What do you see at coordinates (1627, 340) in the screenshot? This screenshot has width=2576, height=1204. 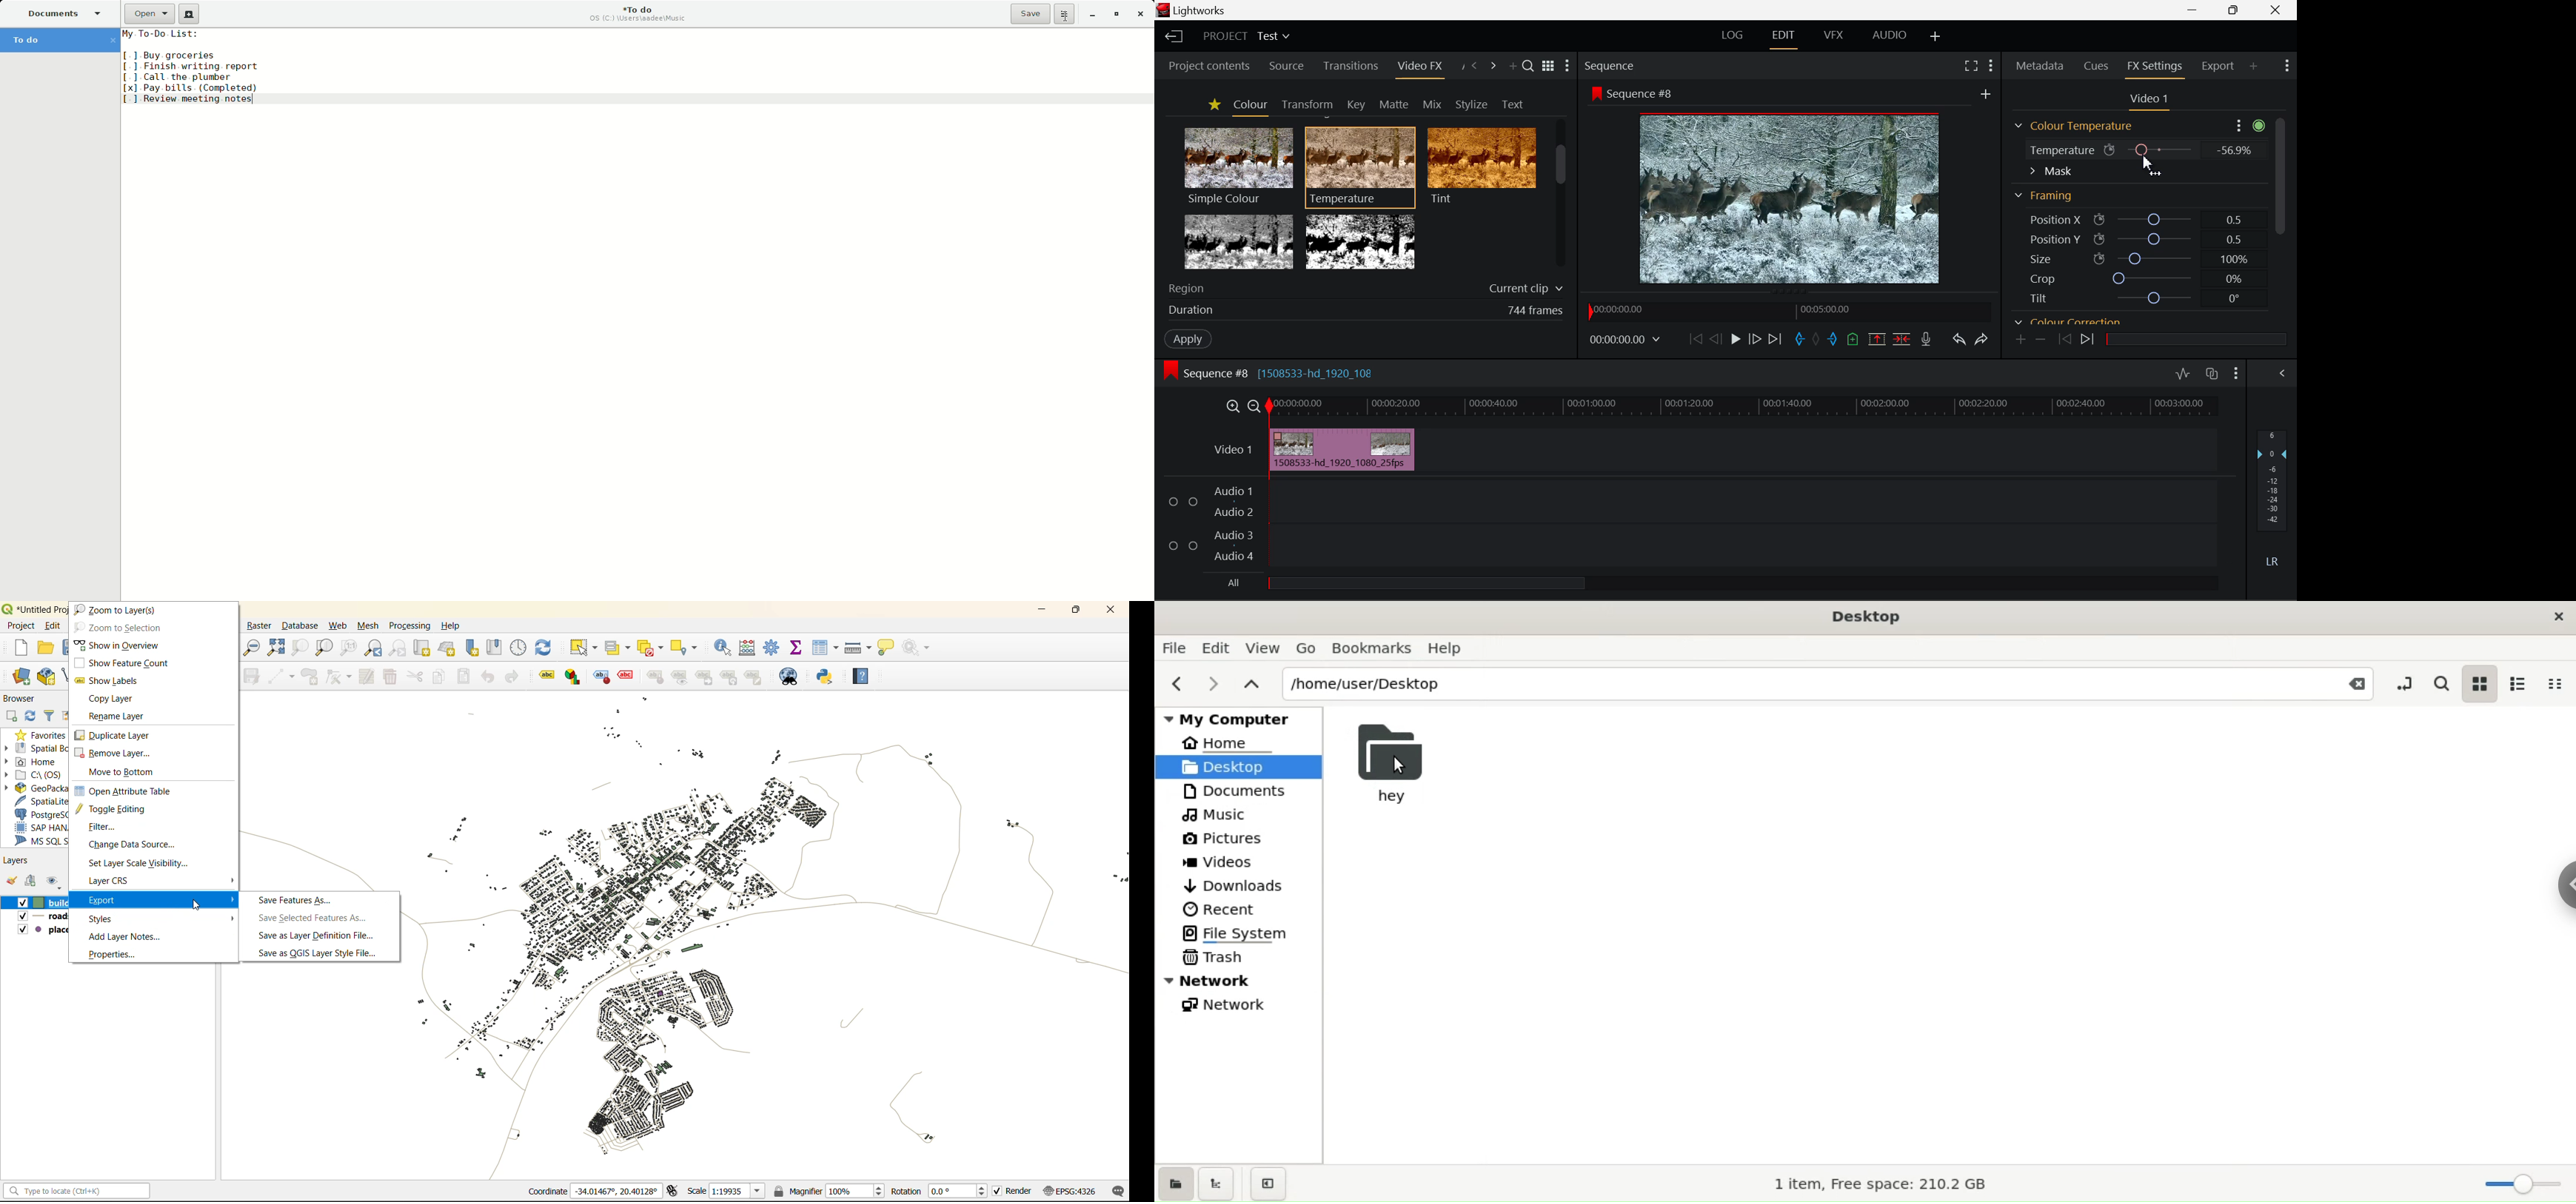 I see `00:00:00.00` at bounding box center [1627, 340].